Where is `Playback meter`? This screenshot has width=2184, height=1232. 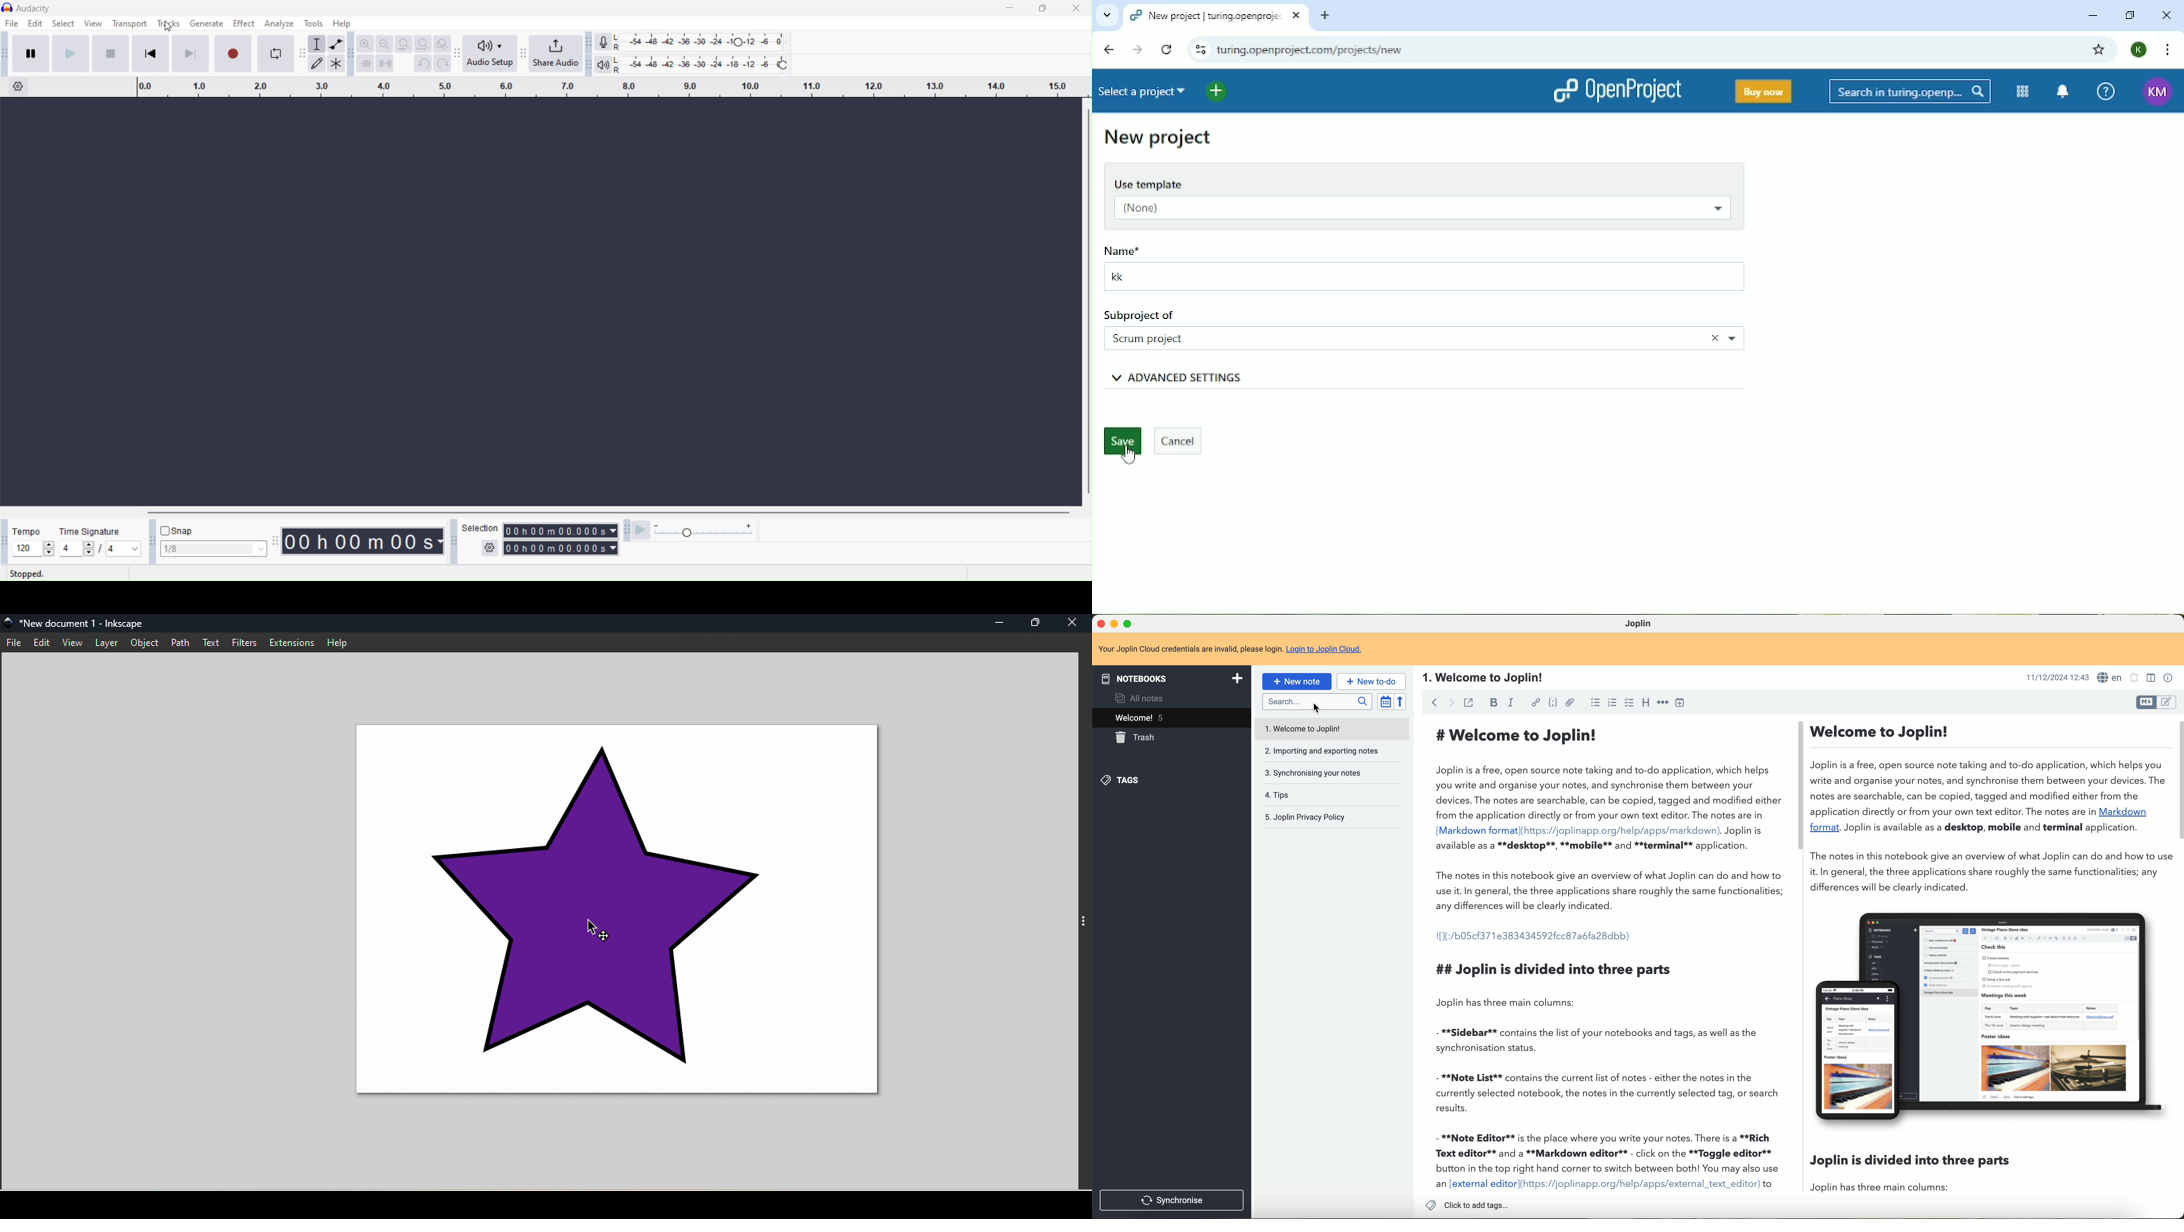
Playback meter is located at coordinates (604, 64).